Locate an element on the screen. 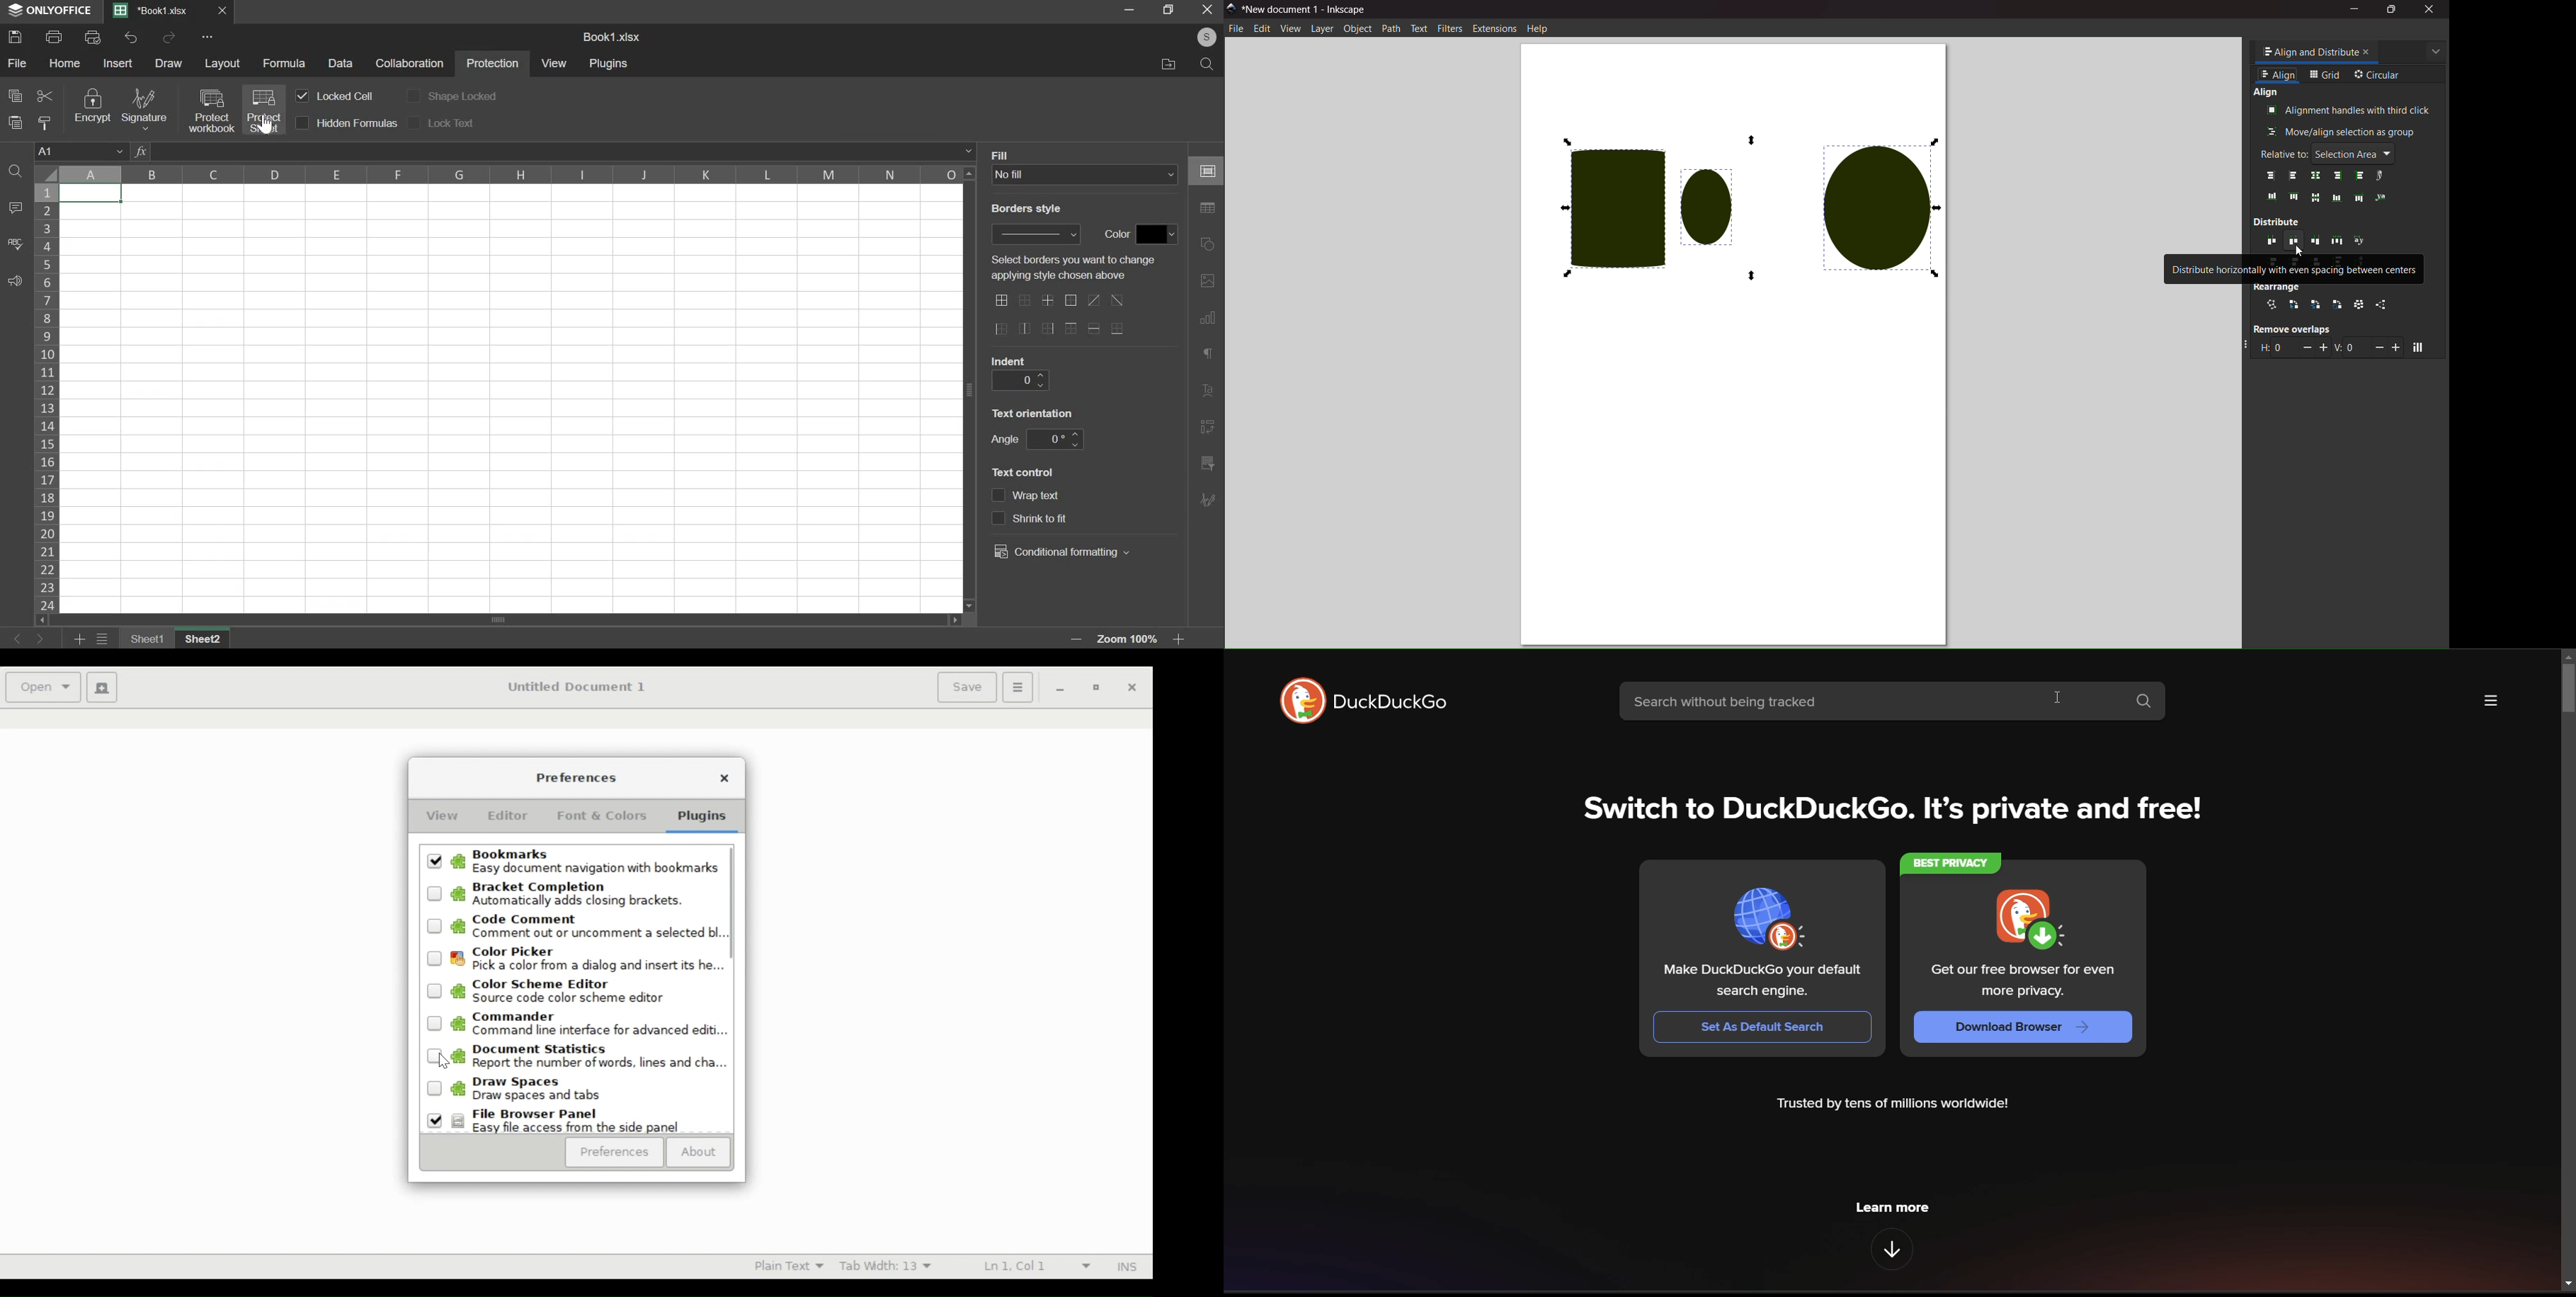 This screenshot has width=2576, height=1316. Create new document is located at coordinates (103, 687).